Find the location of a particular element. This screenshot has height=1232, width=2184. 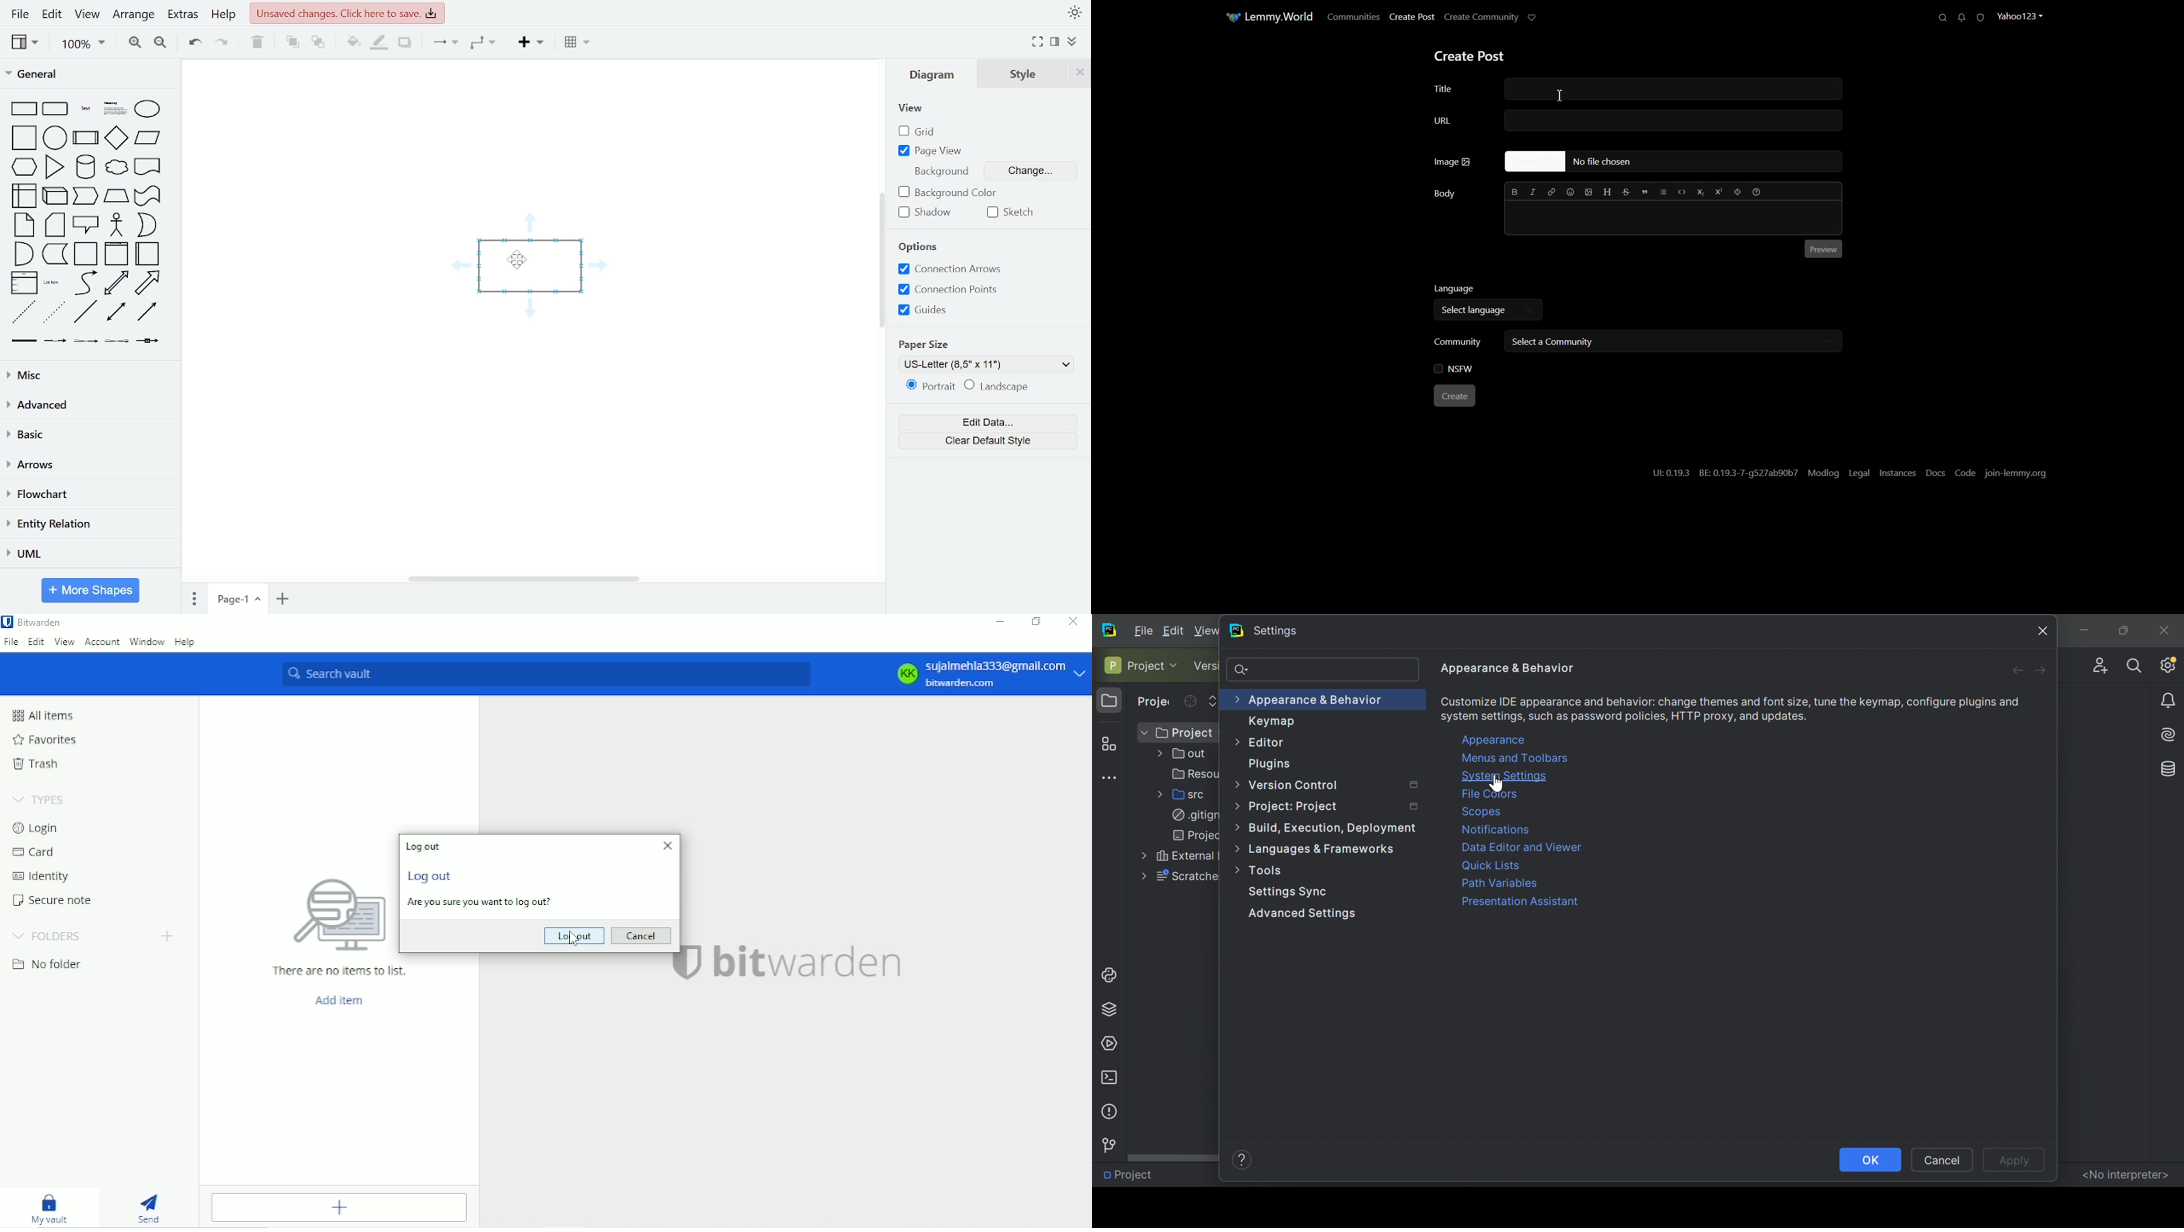

data storage is located at coordinates (55, 254).